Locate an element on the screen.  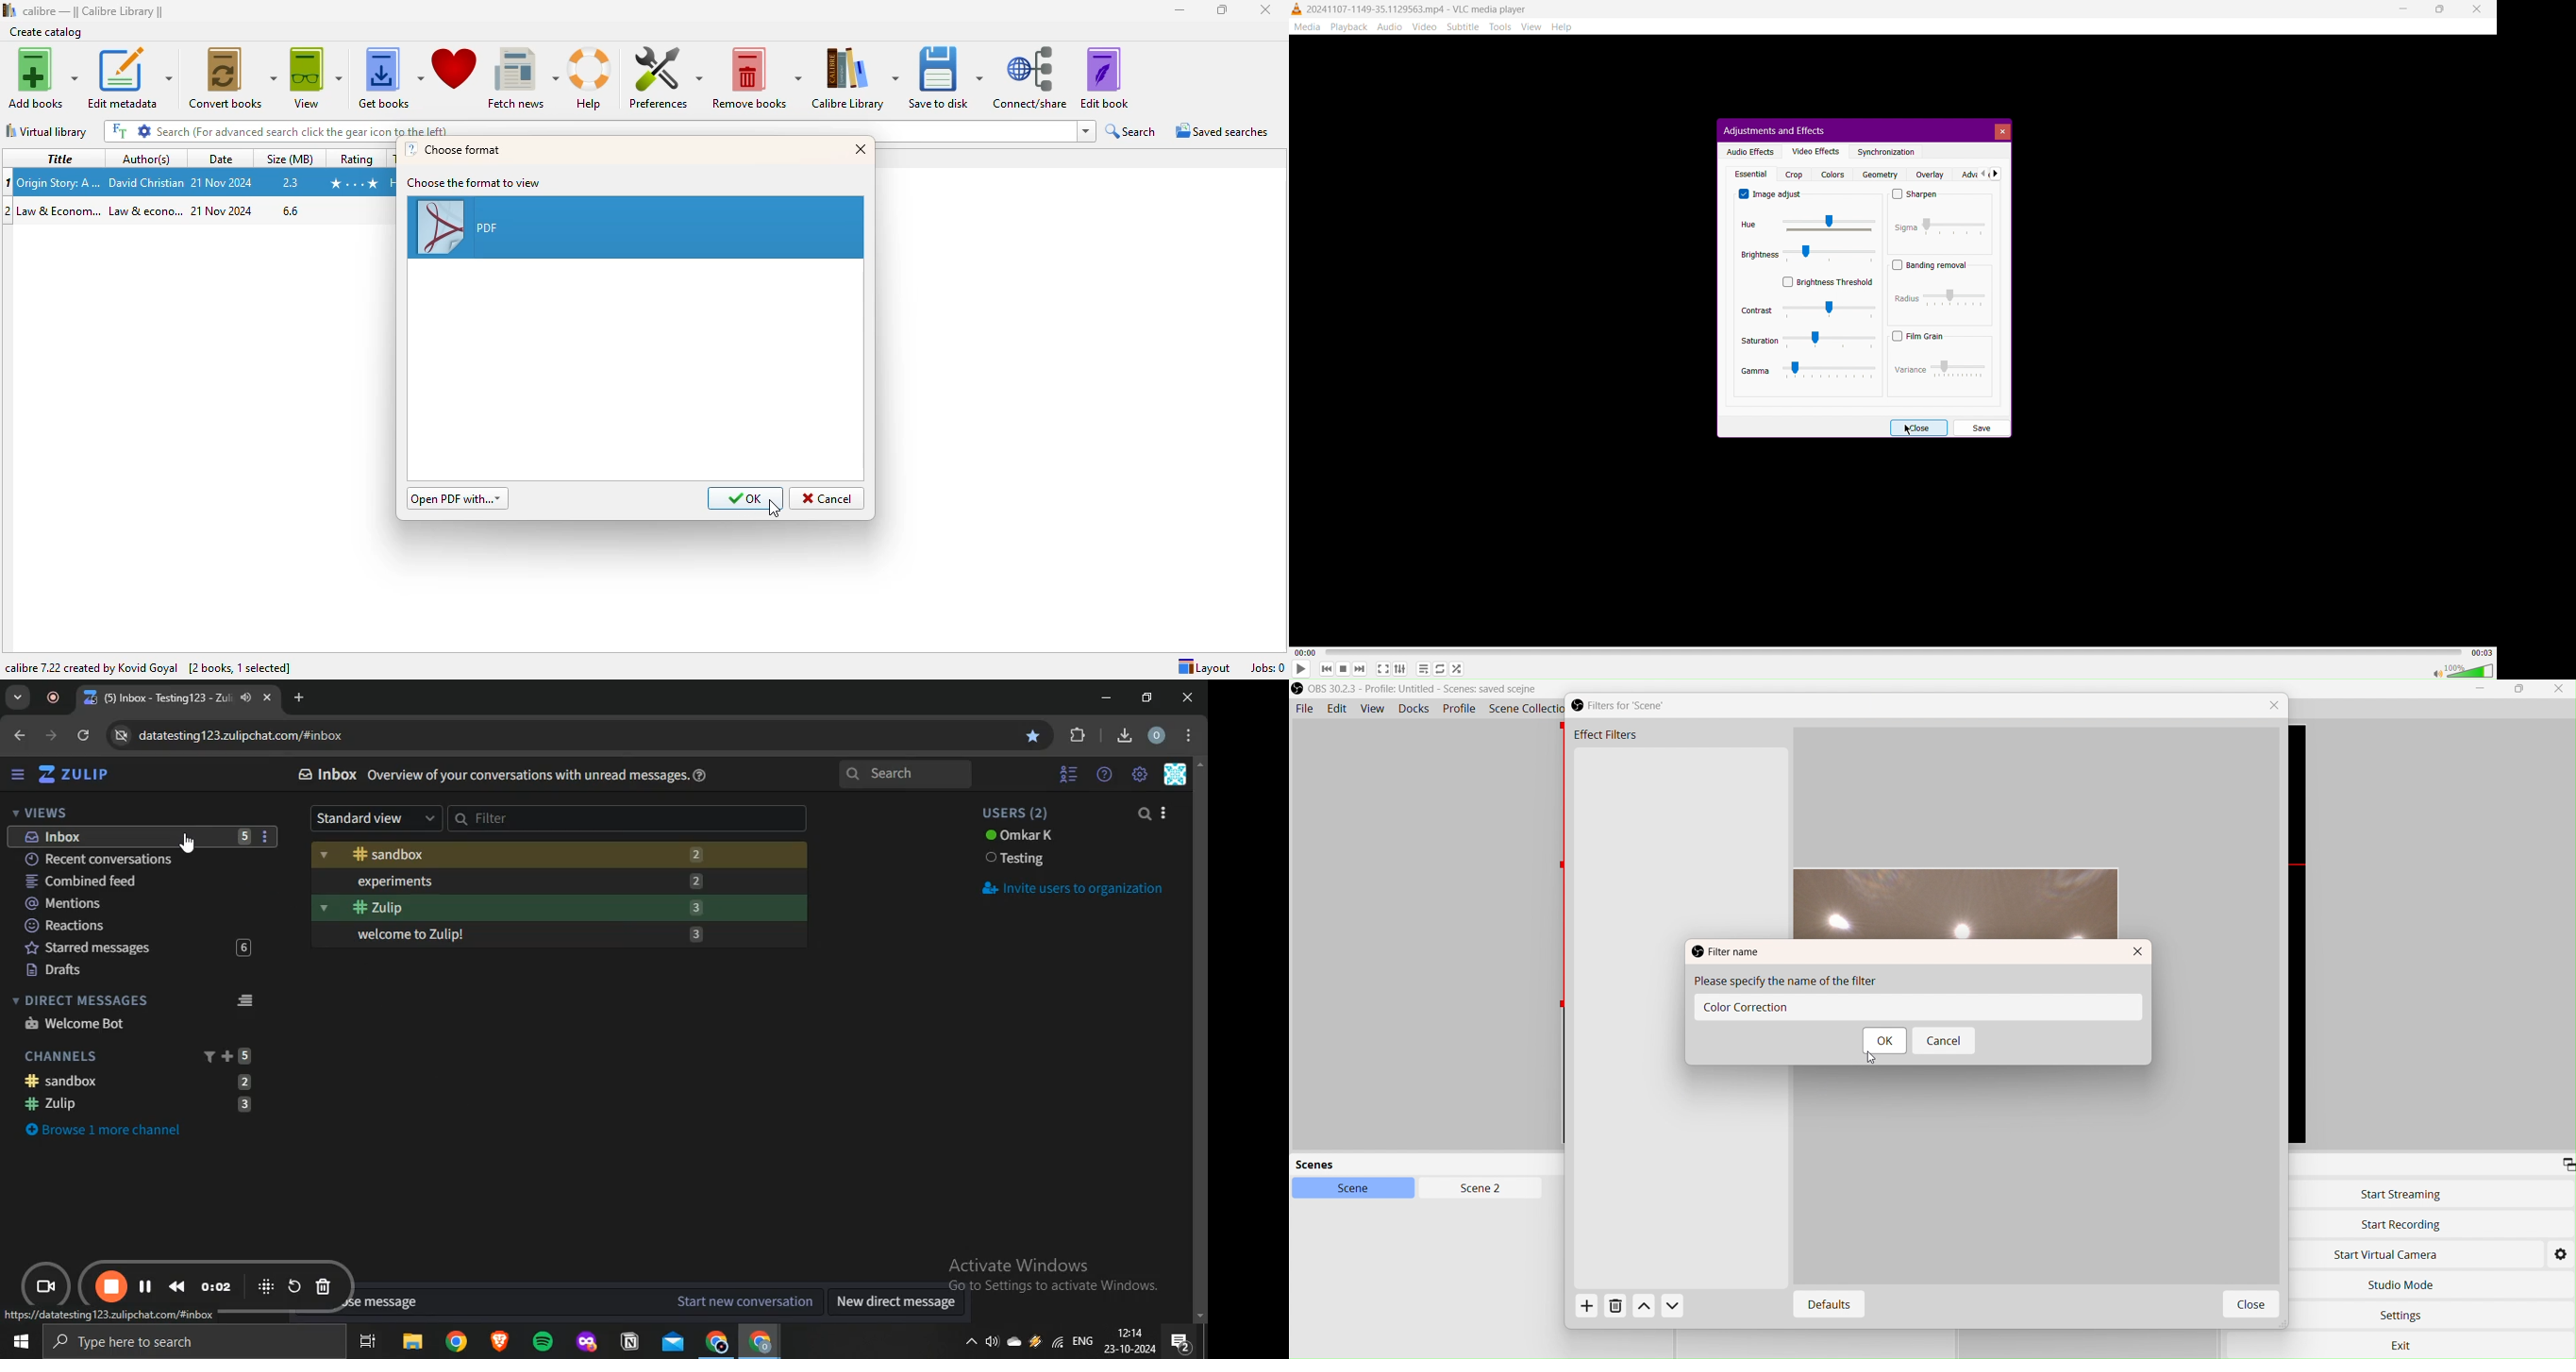
Synchronization is located at coordinates (1887, 152).